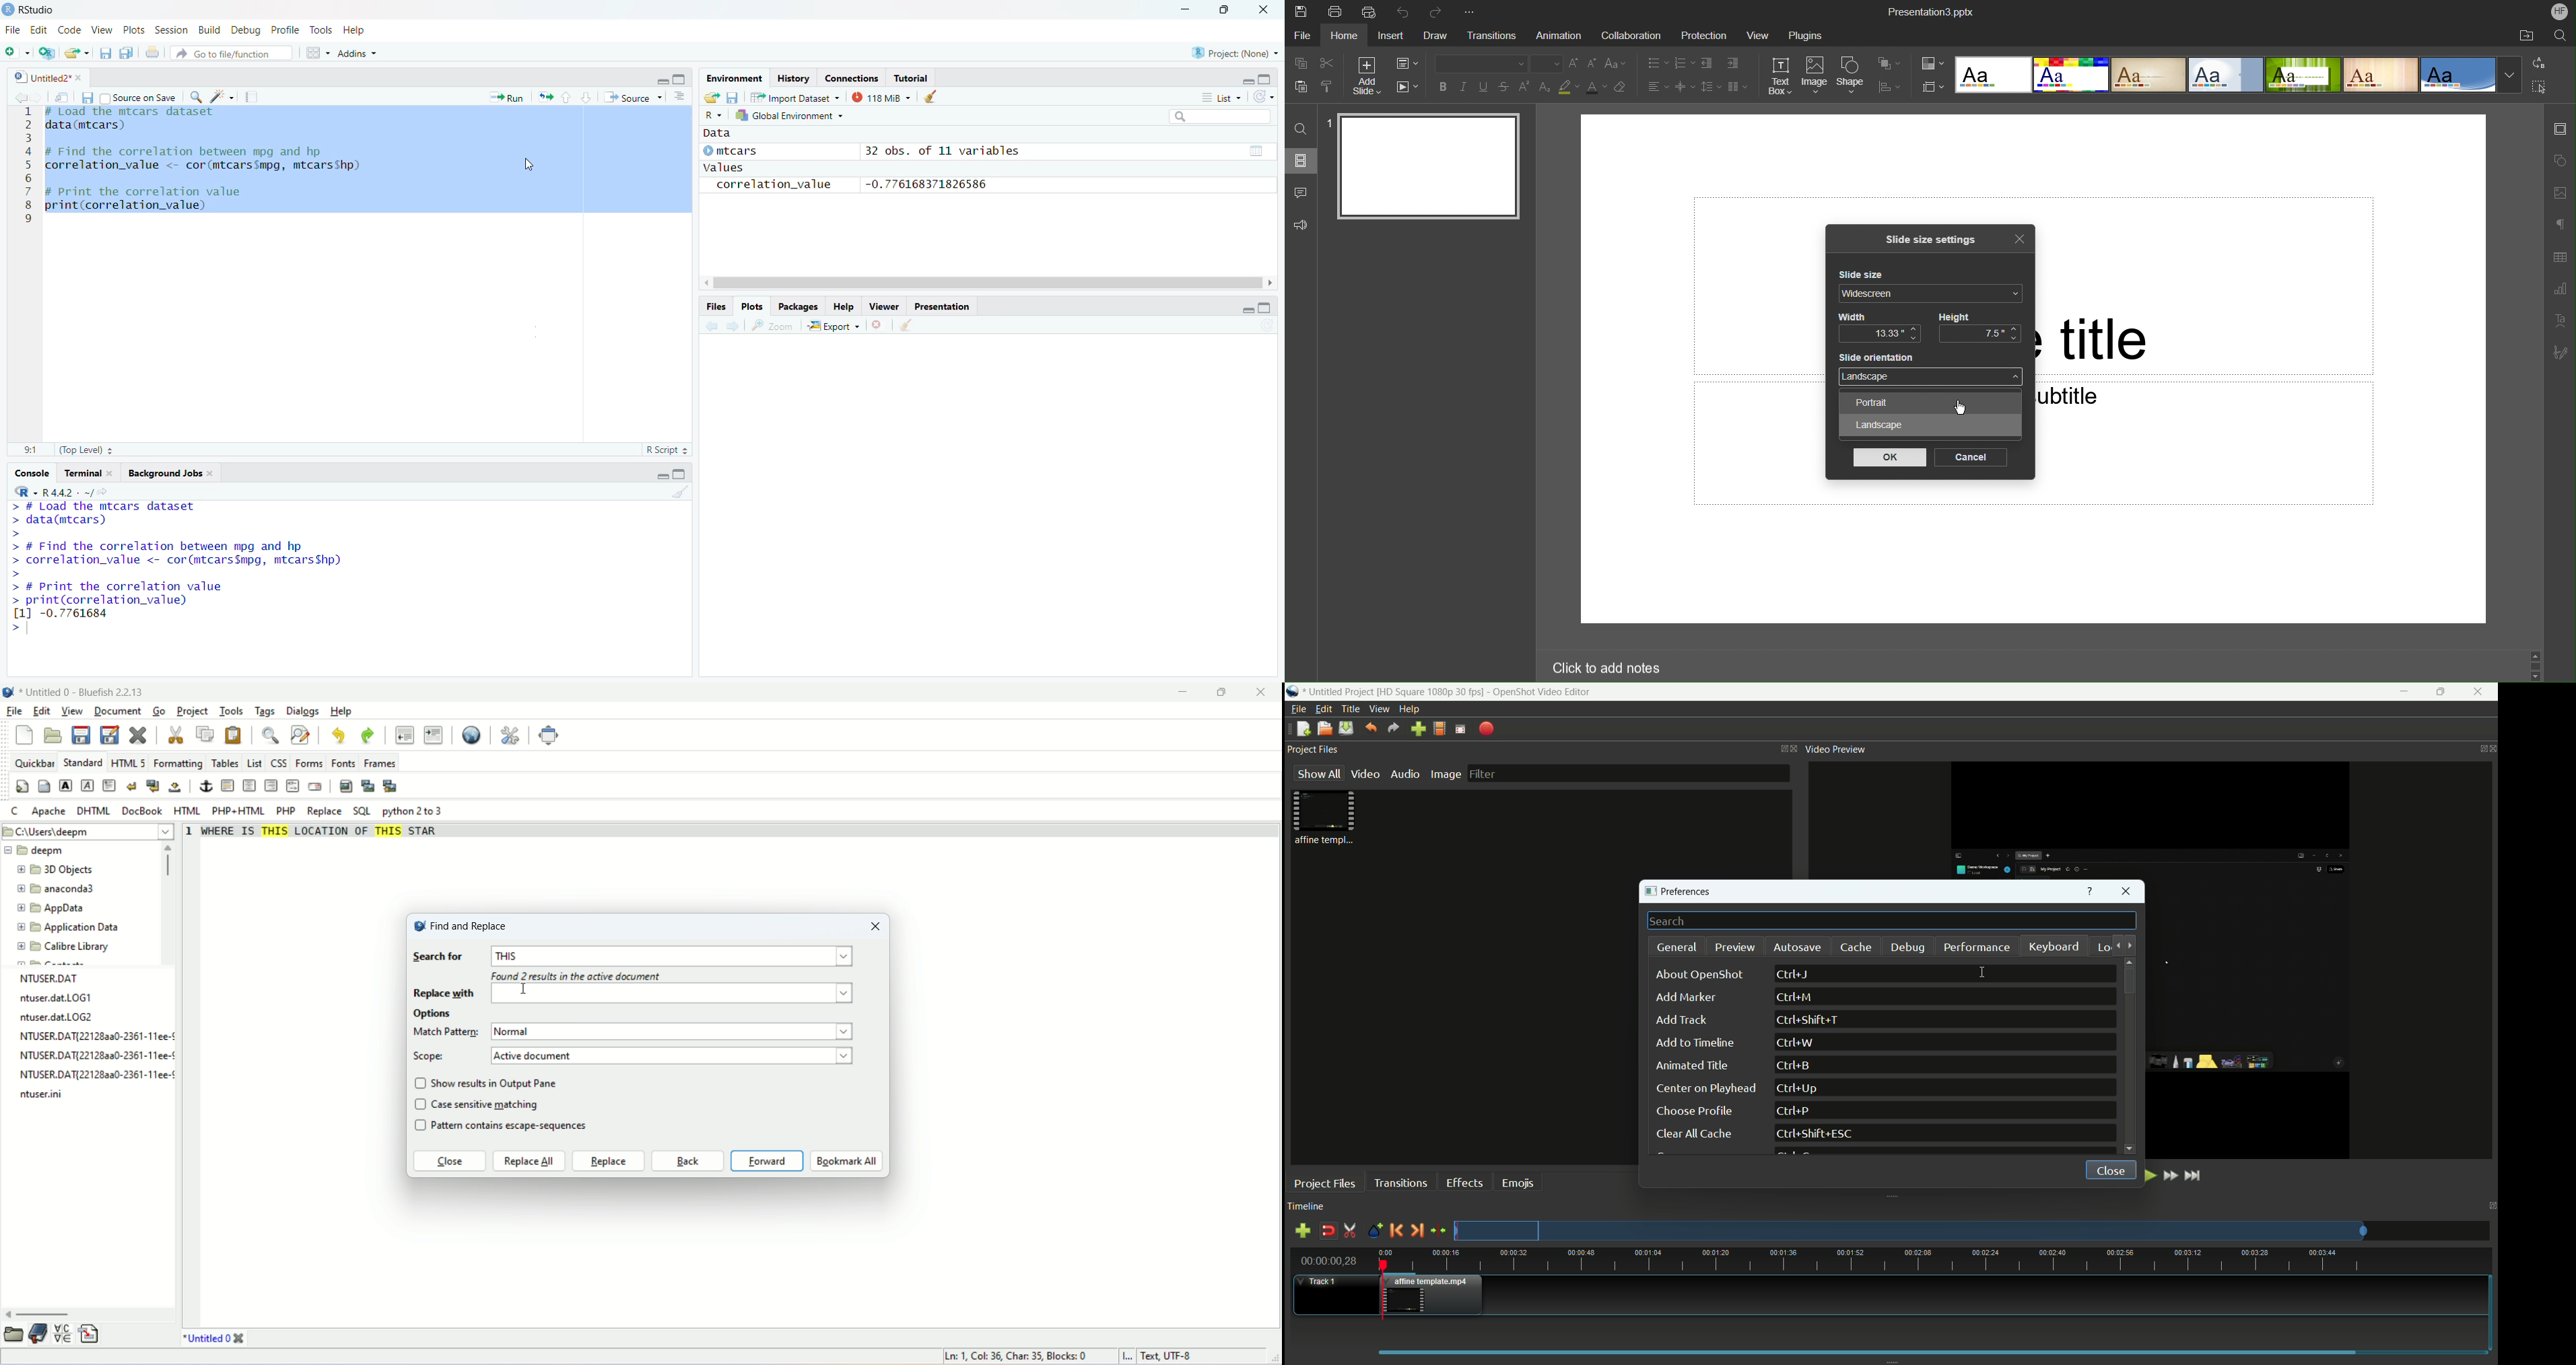  I want to click on Minimize, so click(662, 80).